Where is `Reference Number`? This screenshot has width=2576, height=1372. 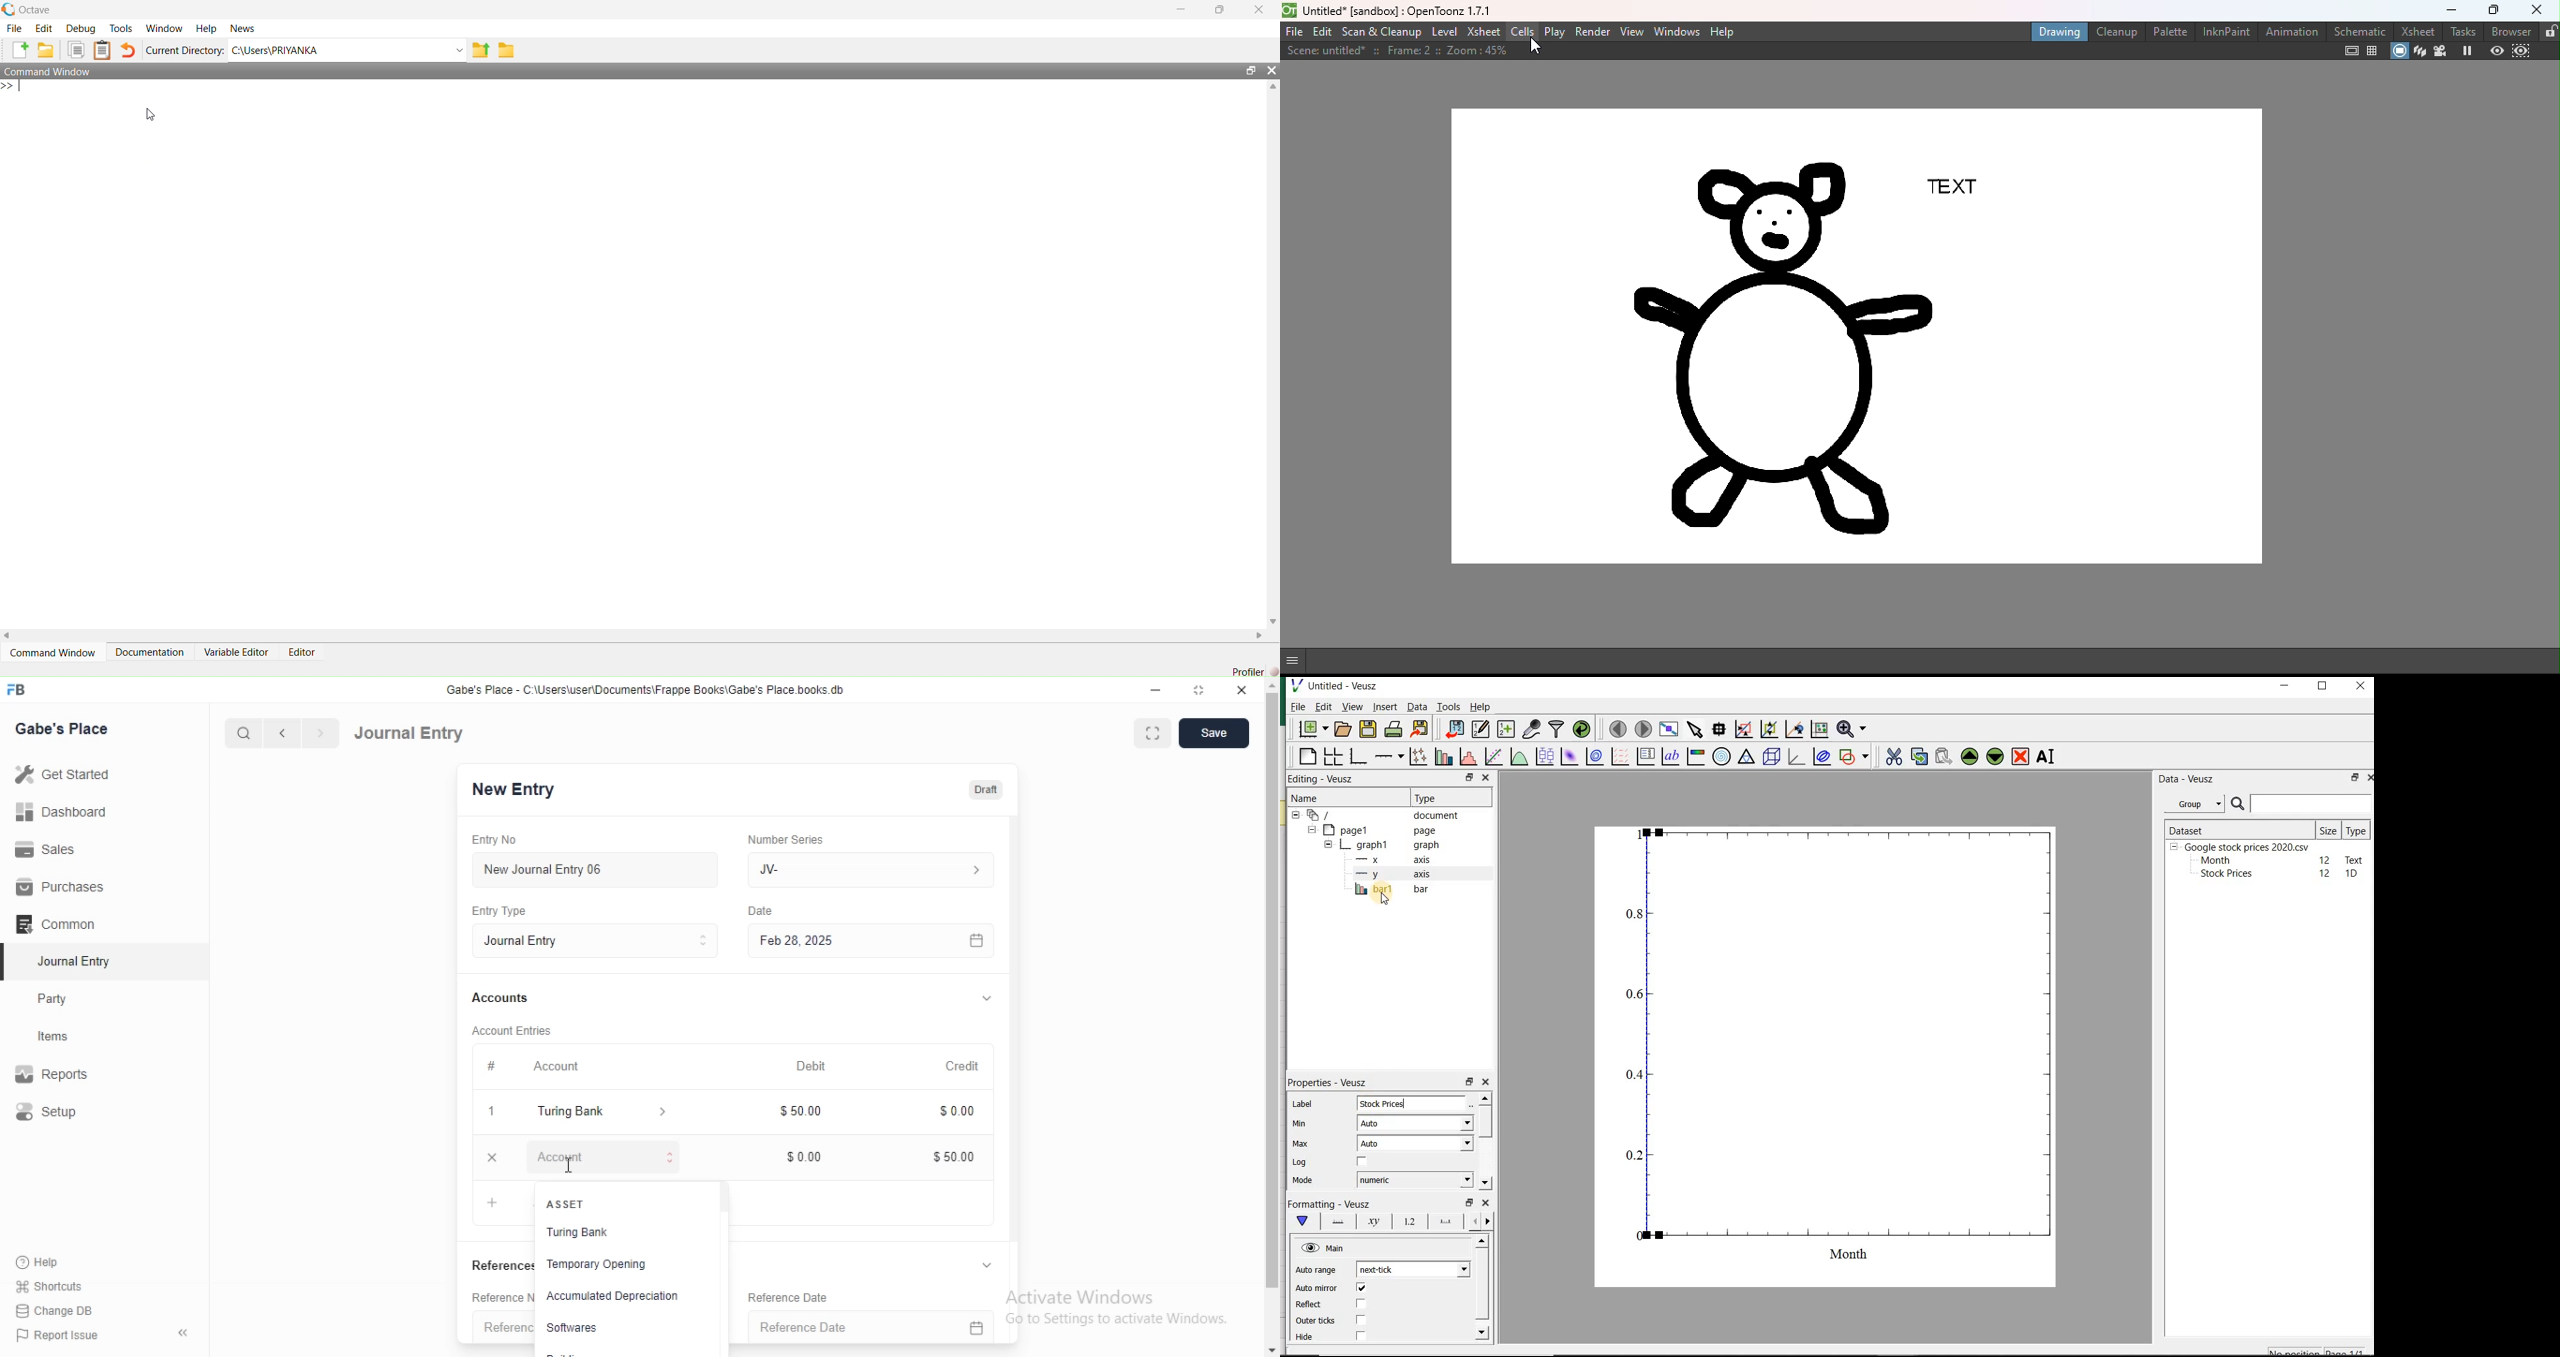 Reference Number is located at coordinates (502, 1298).